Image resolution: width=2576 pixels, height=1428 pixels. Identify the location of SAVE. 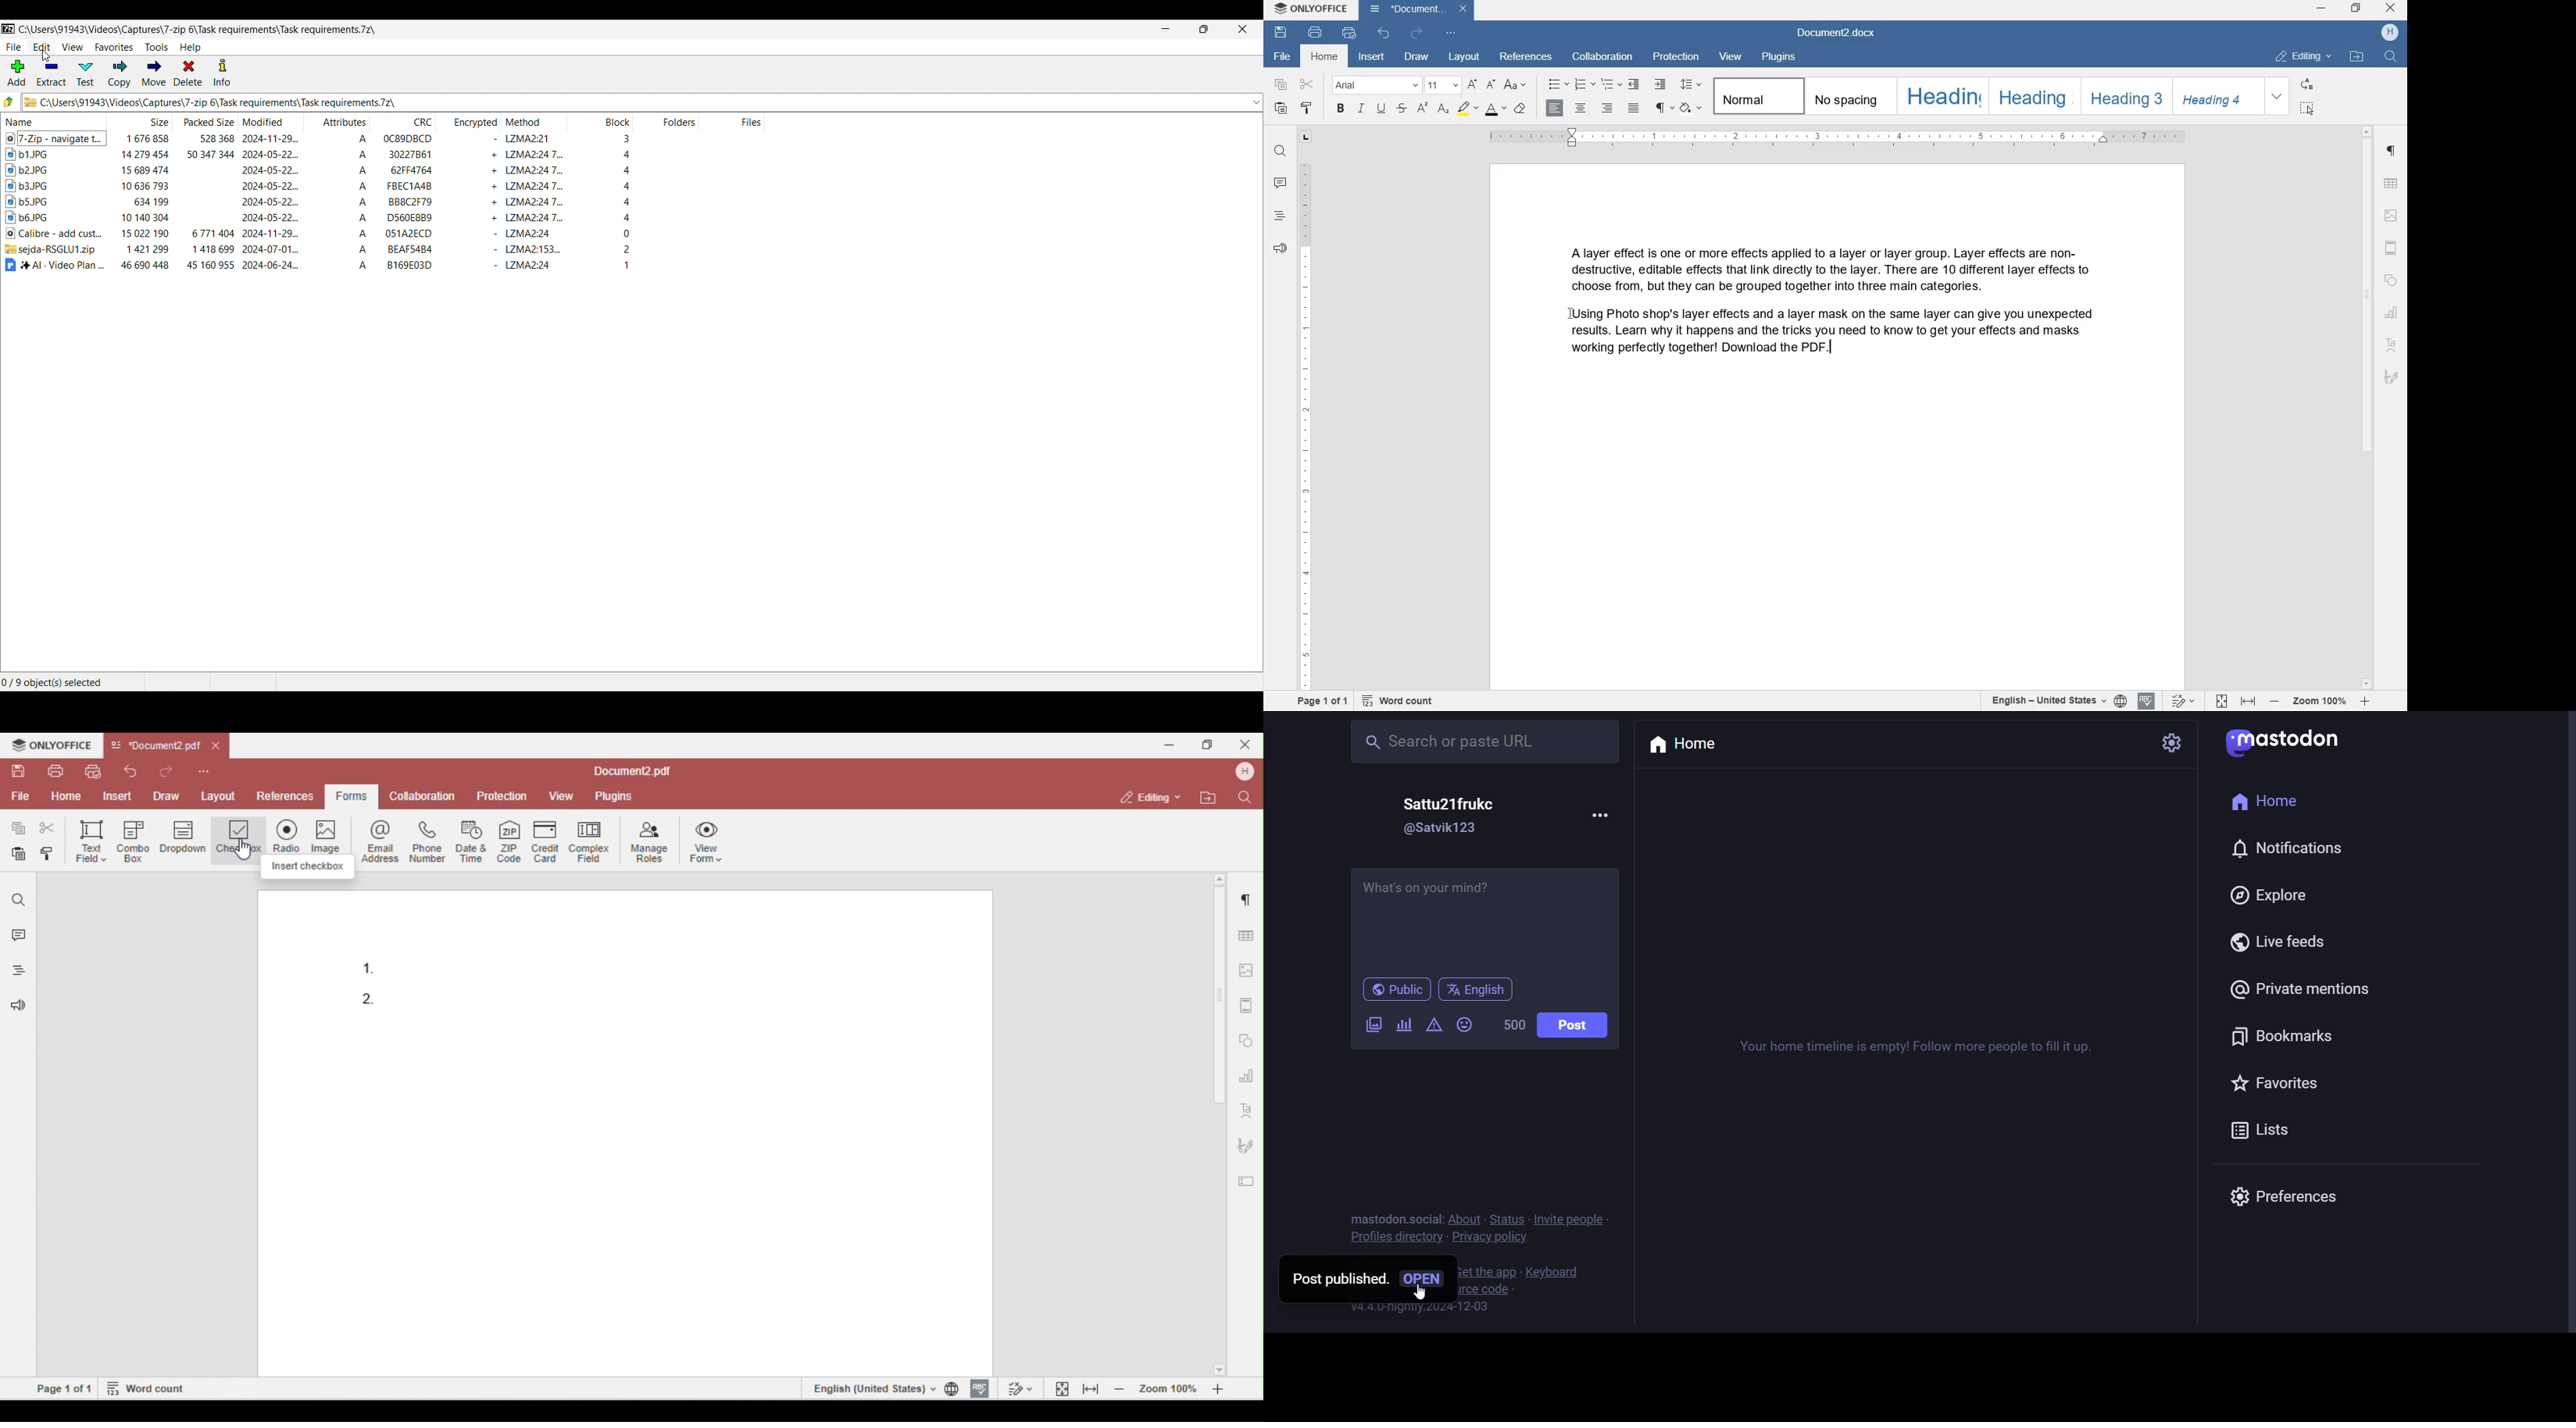
(1282, 34).